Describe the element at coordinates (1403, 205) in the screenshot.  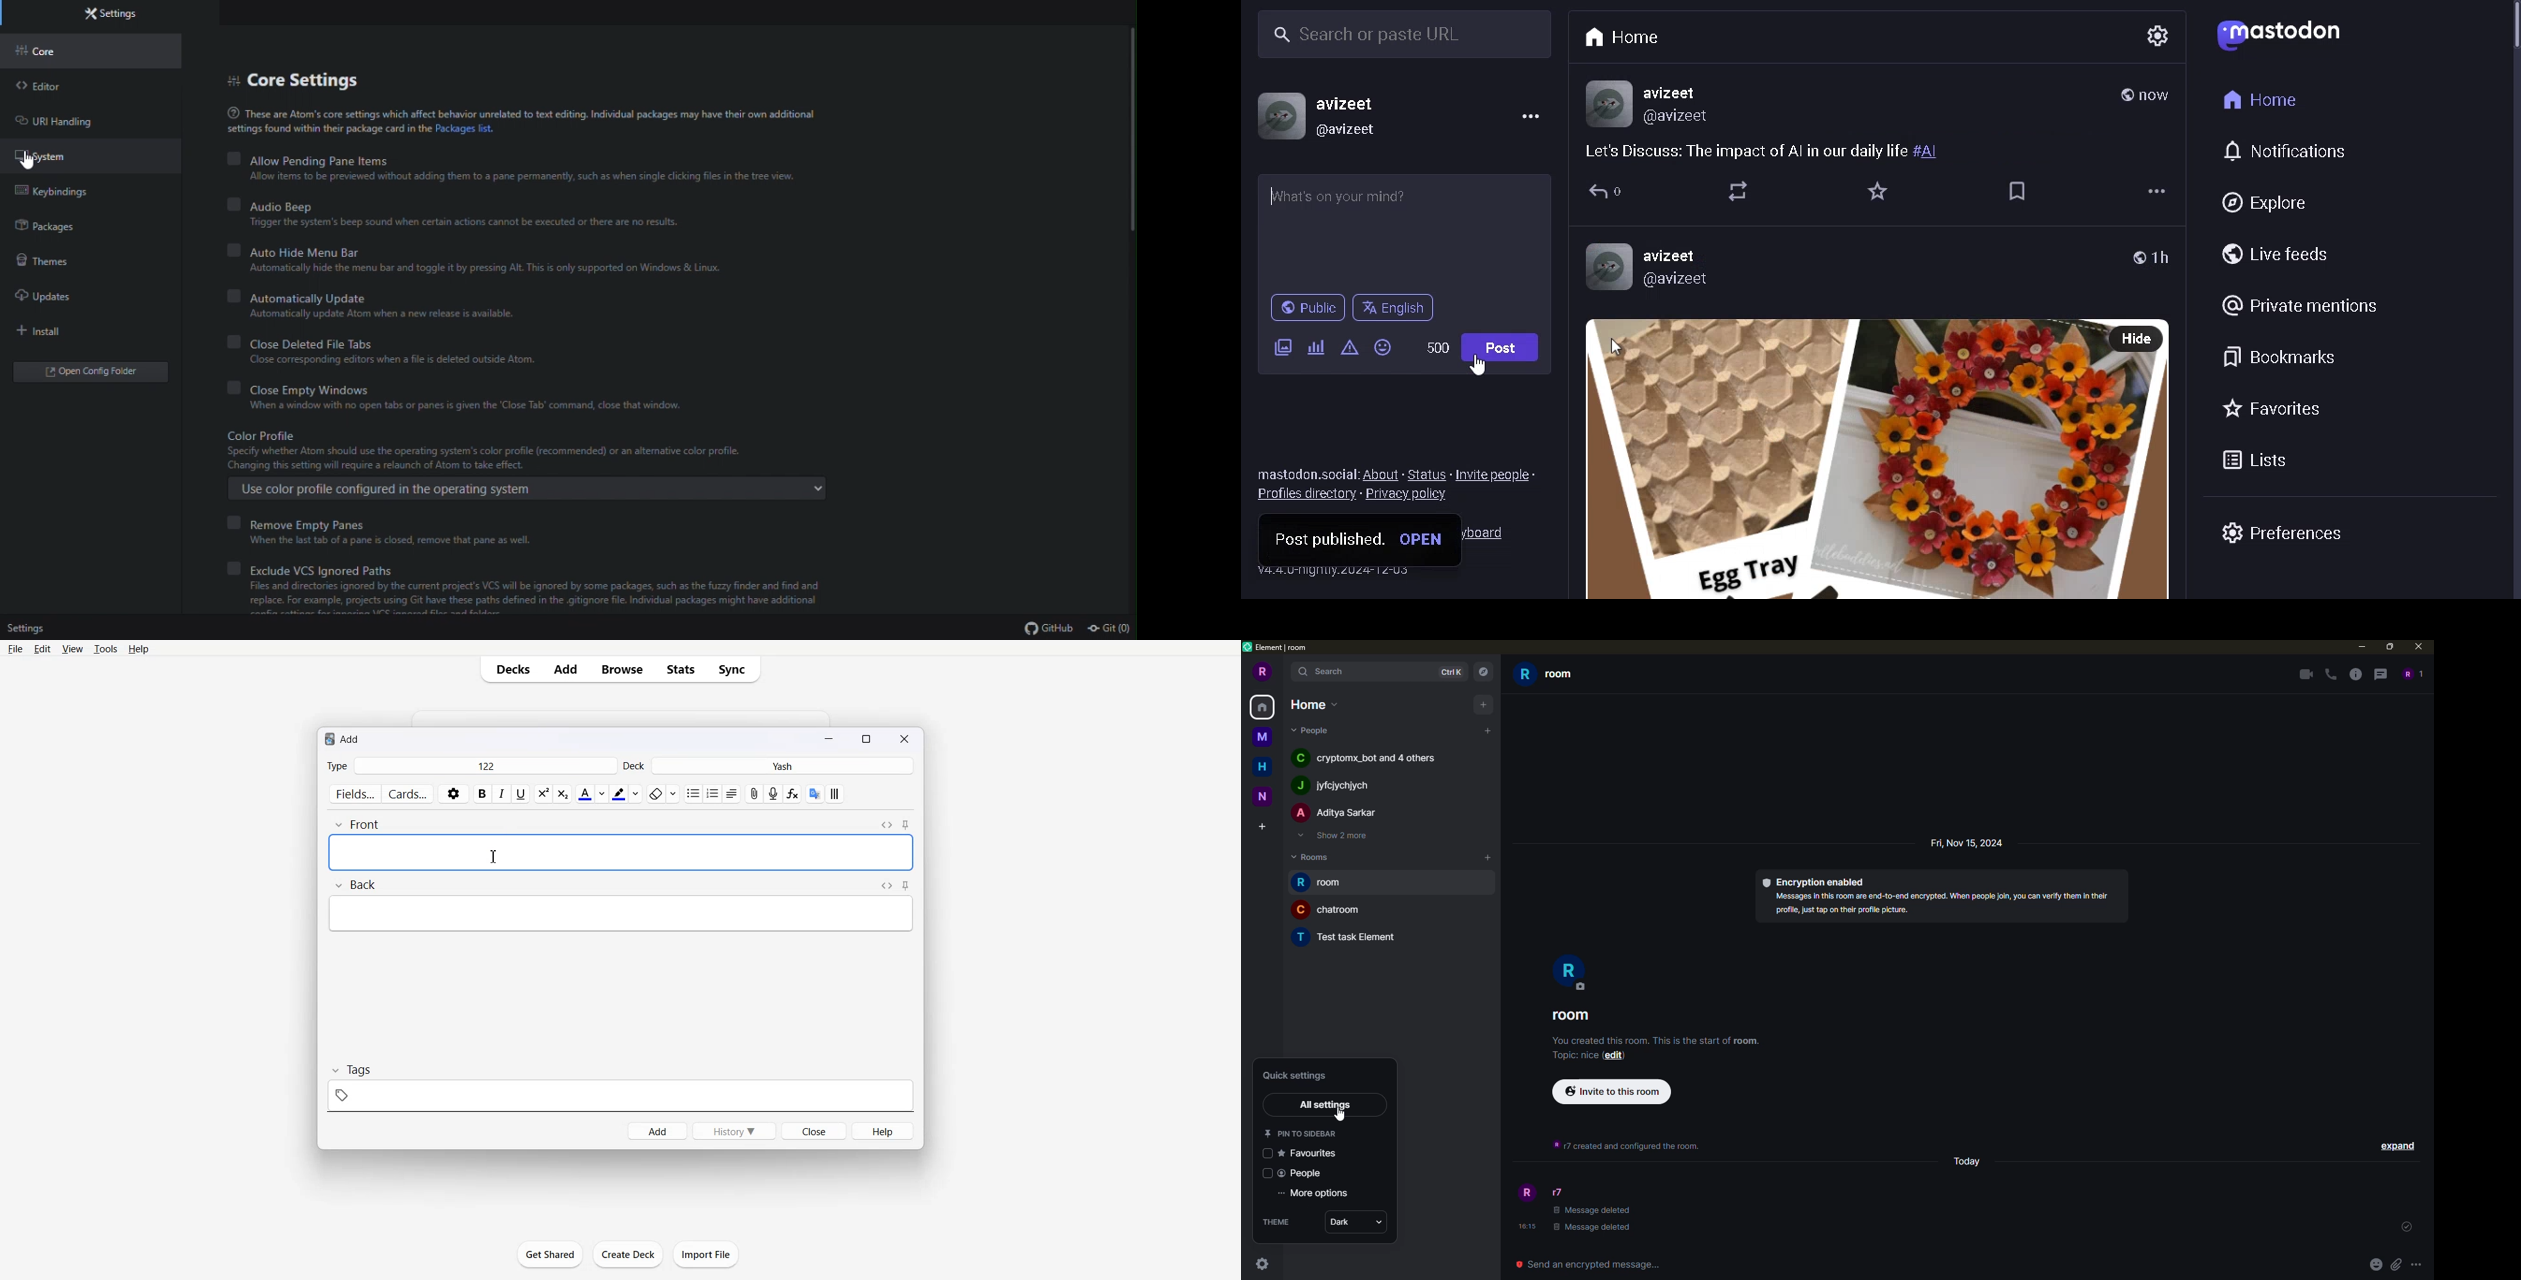
I see `DISCUSSION CONTENT` at that location.